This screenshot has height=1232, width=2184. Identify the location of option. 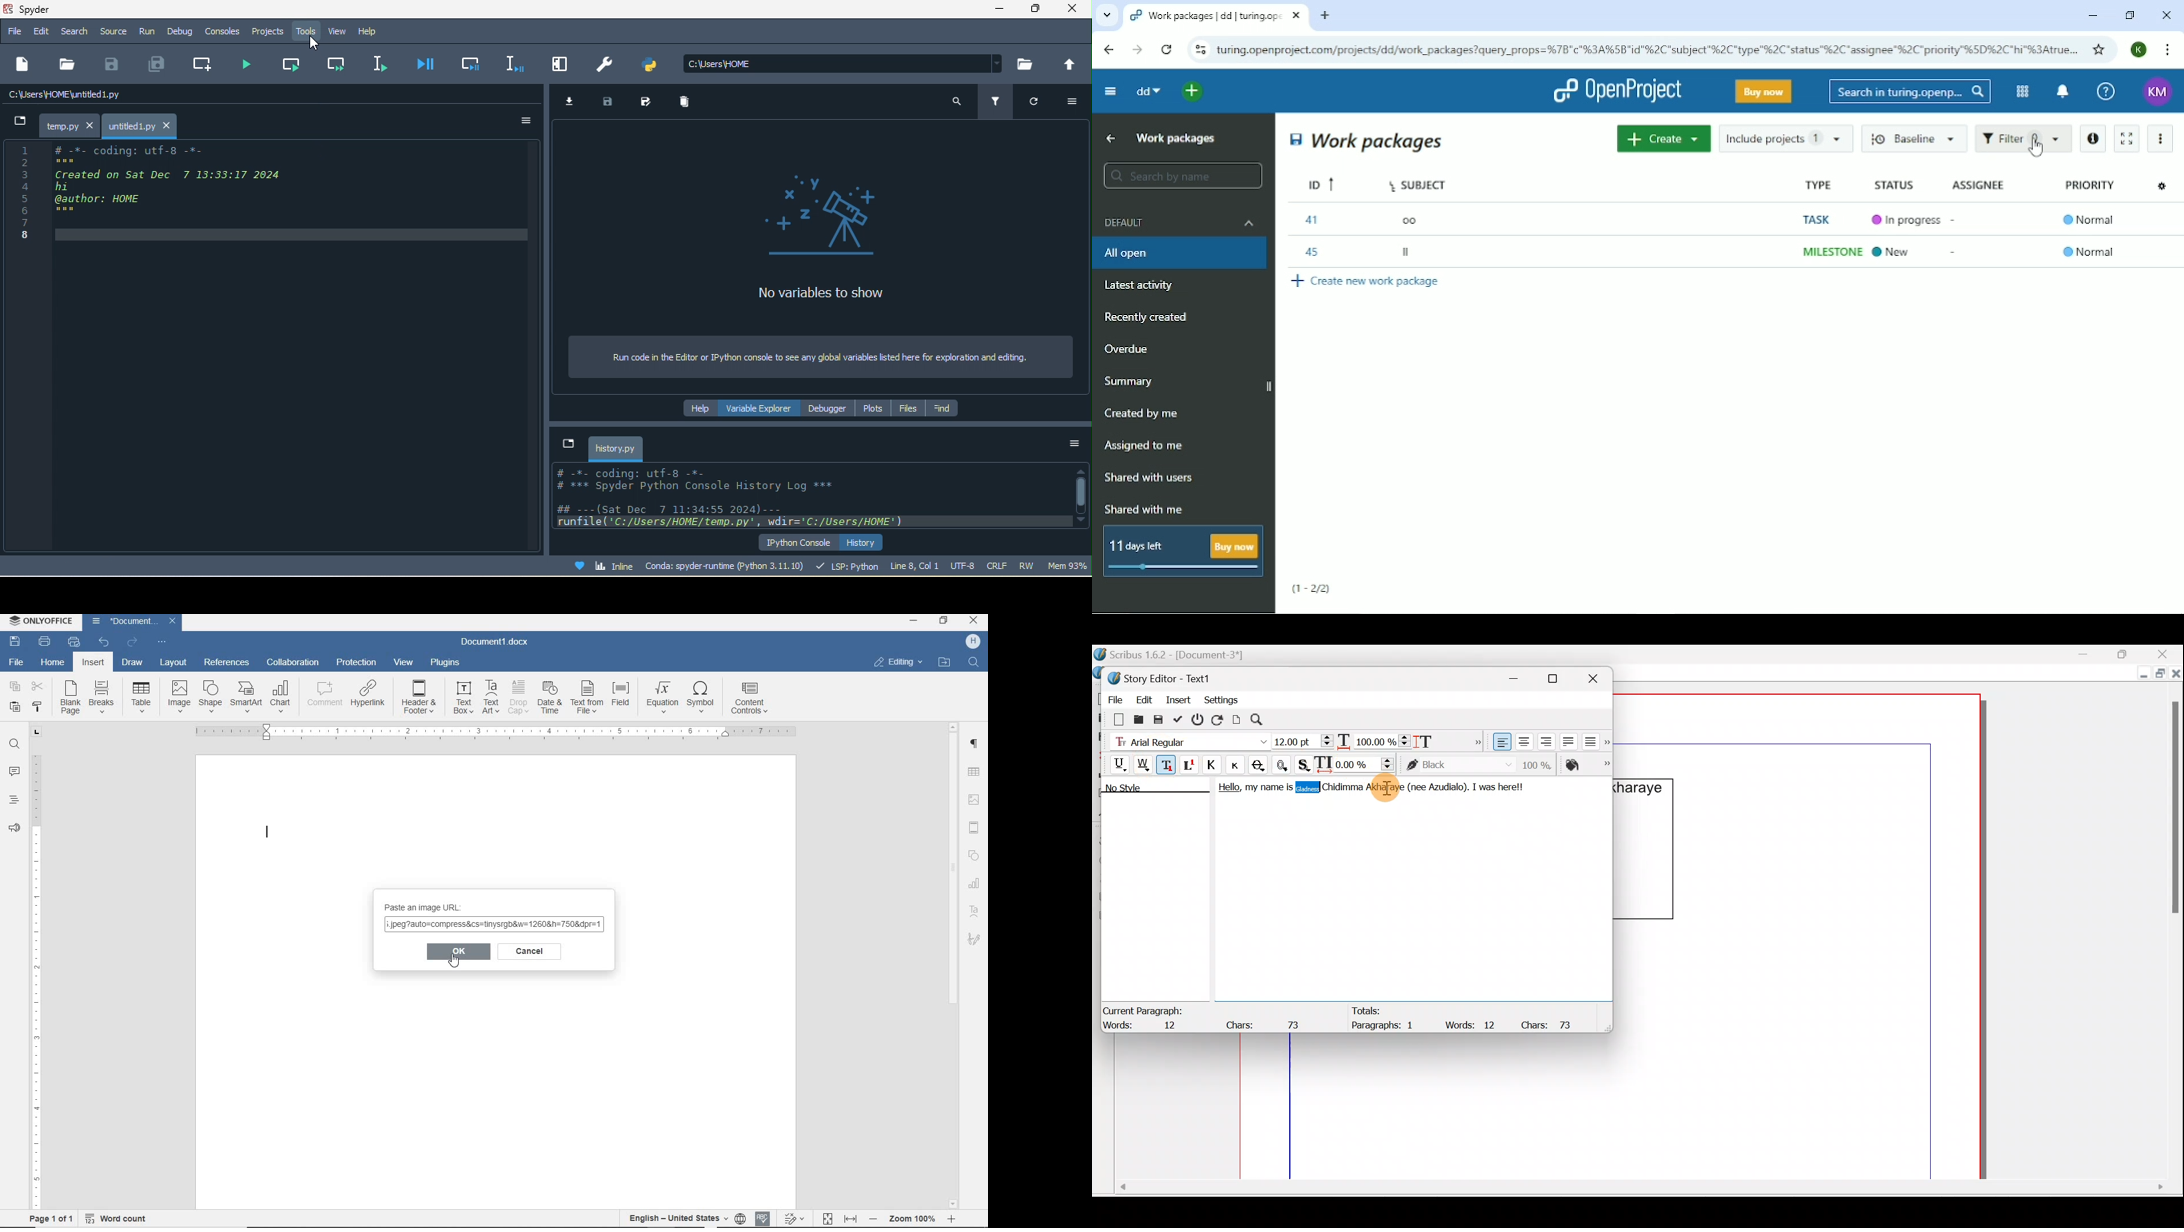
(1070, 103).